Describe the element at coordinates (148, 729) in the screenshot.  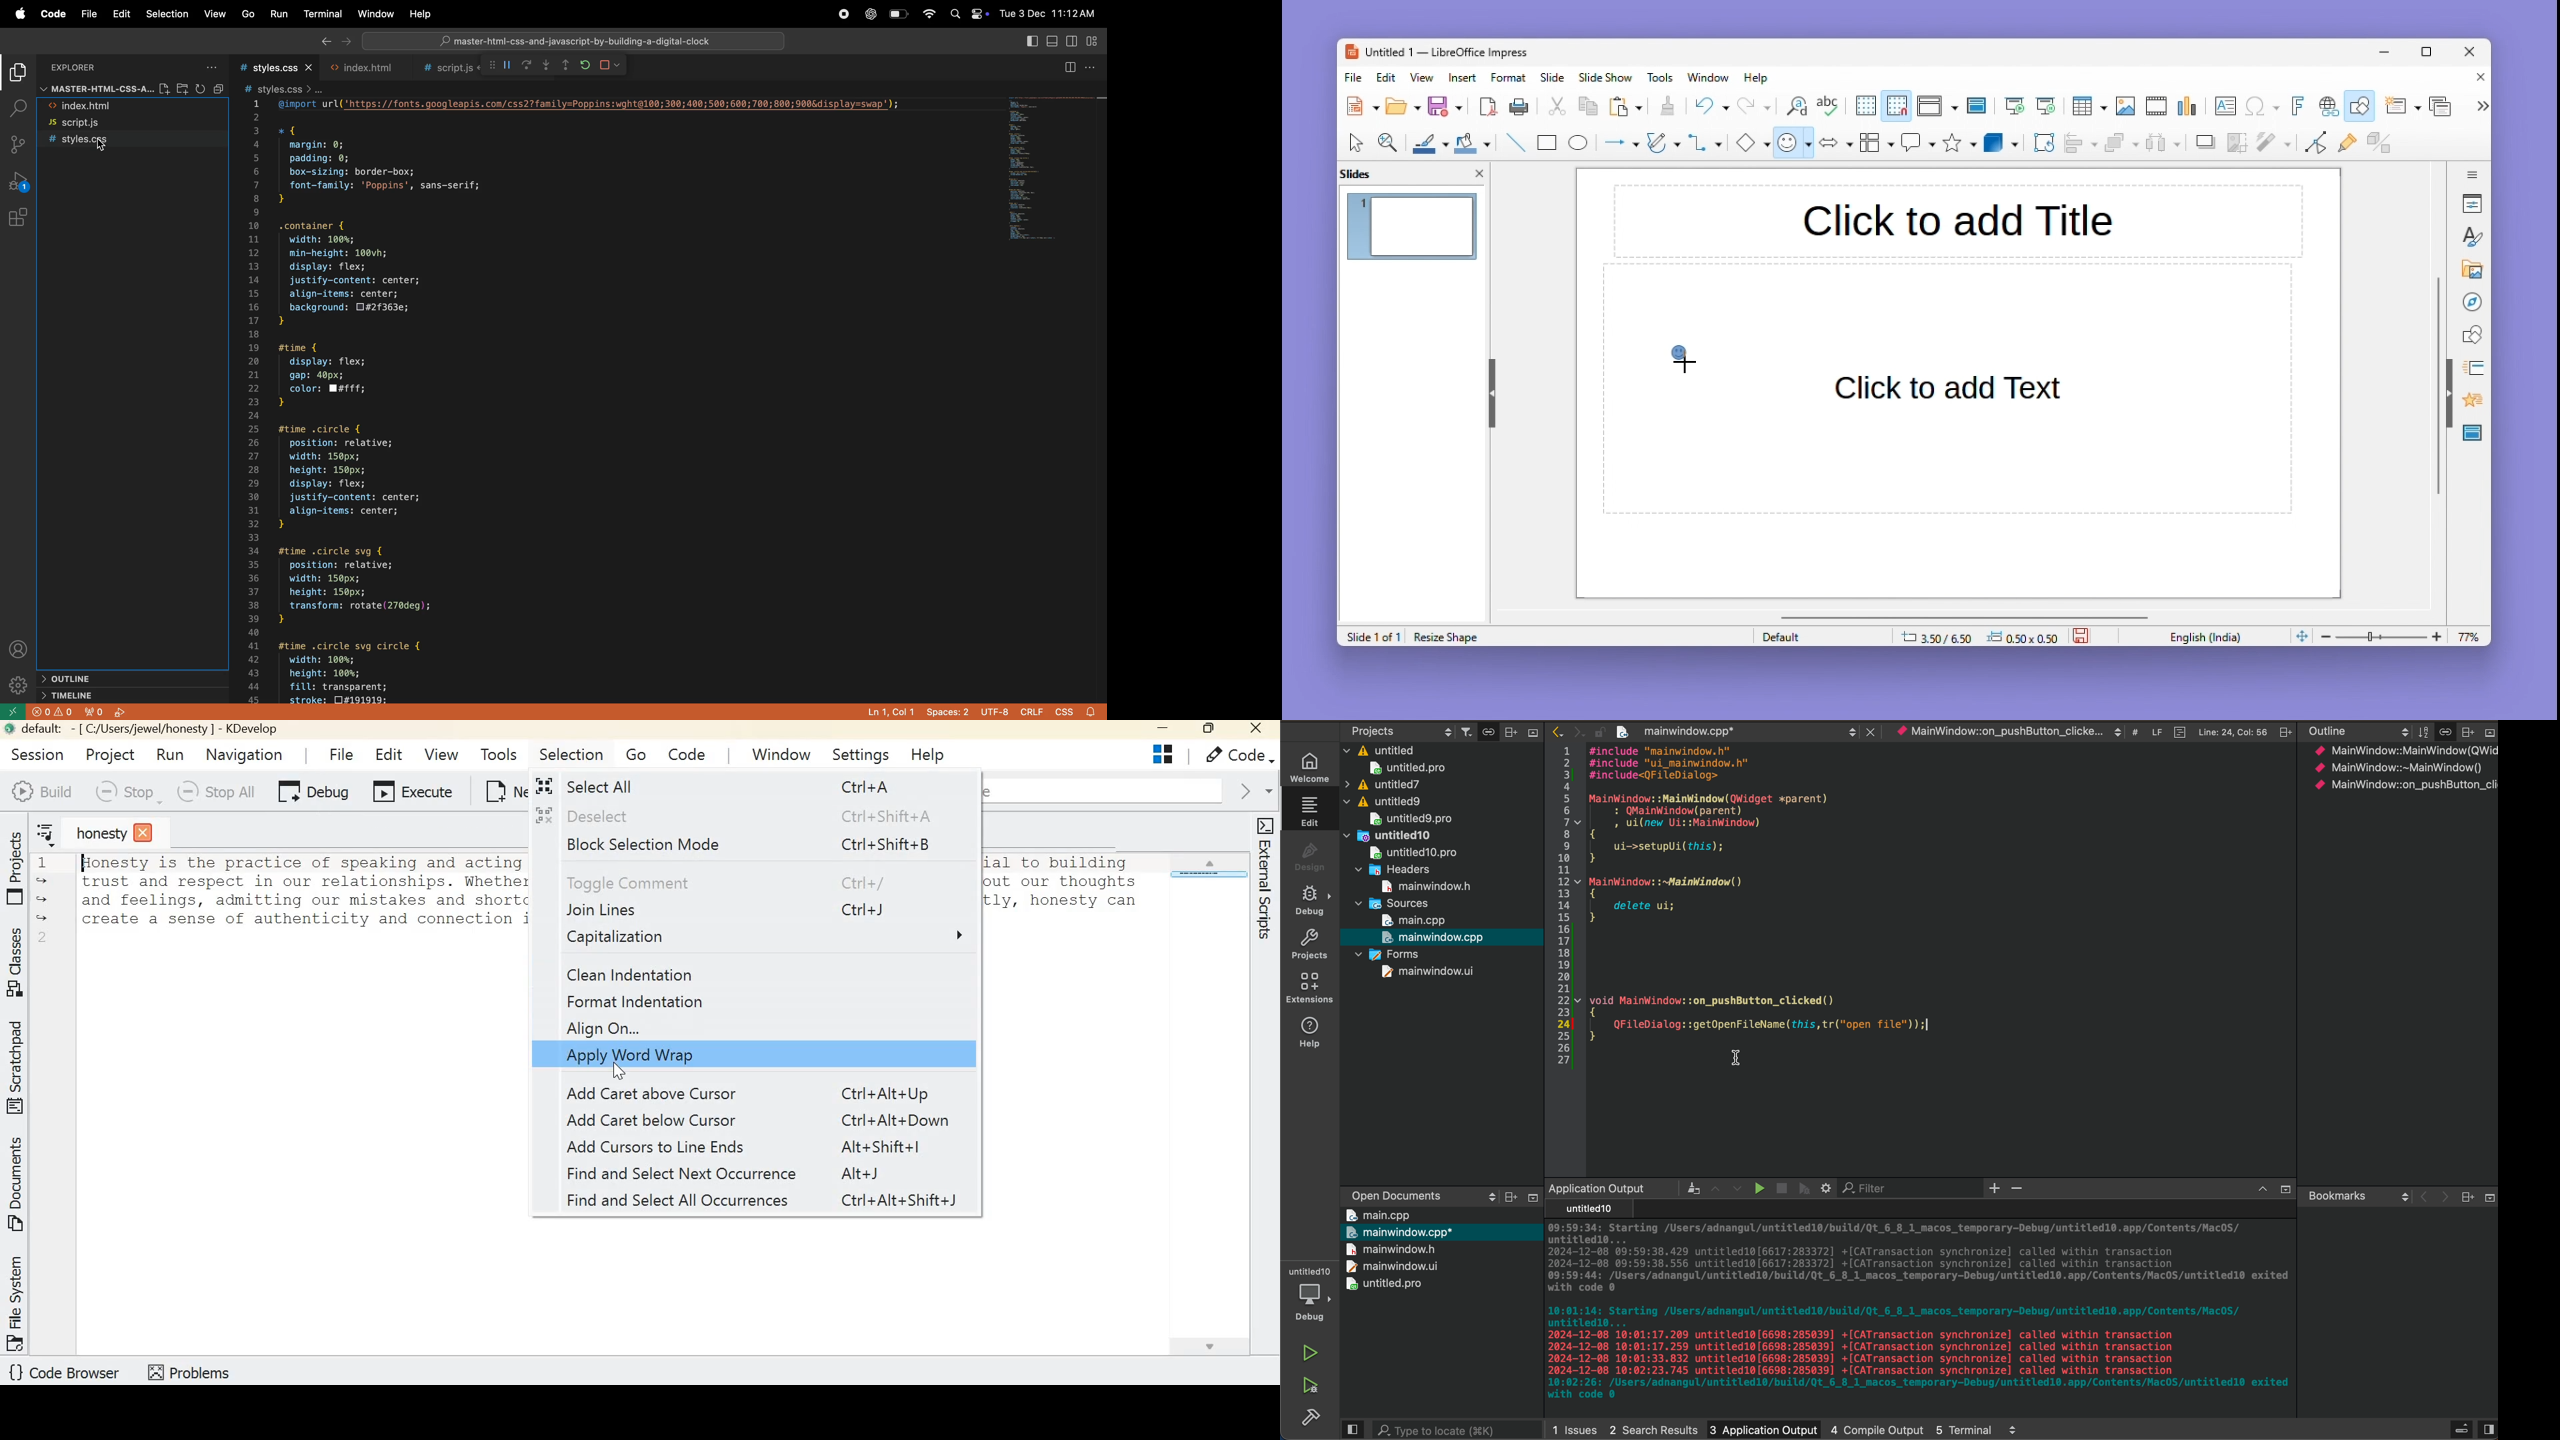
I see `default: - [C:/Users/jewel/honesty] - KDevelop` at that location.